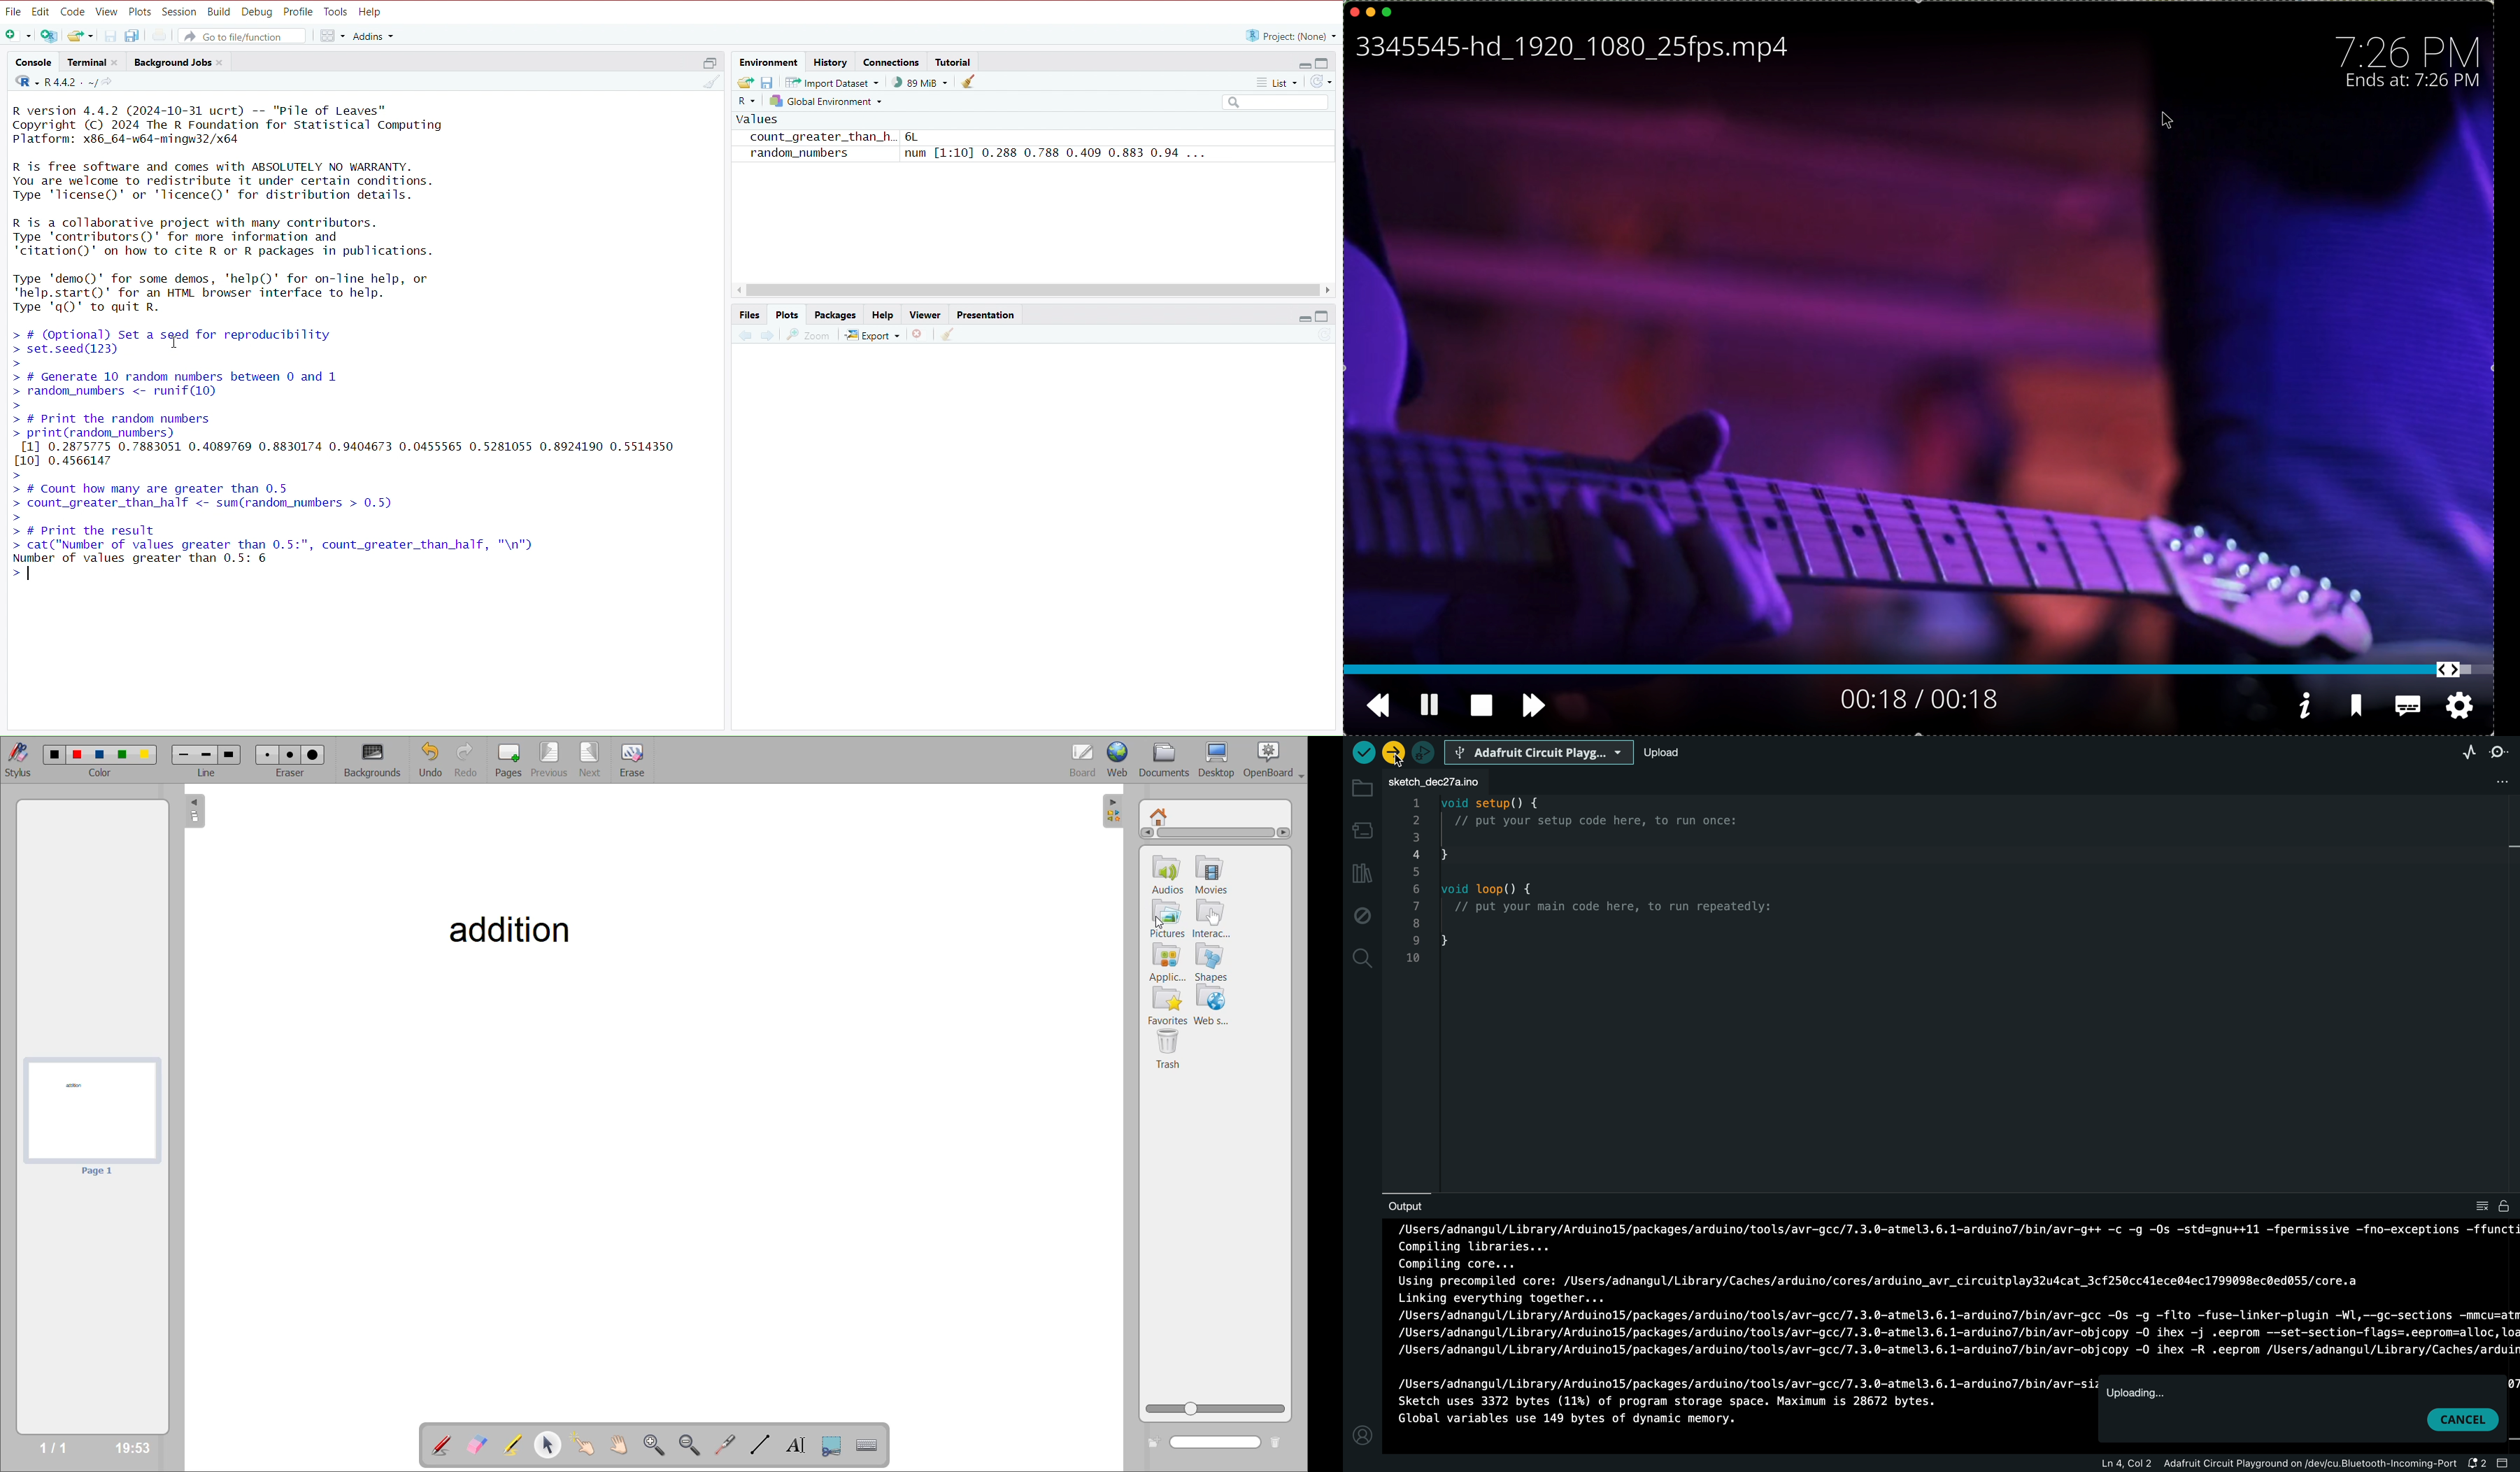  I want to click on web search, so click(1214, 1006).